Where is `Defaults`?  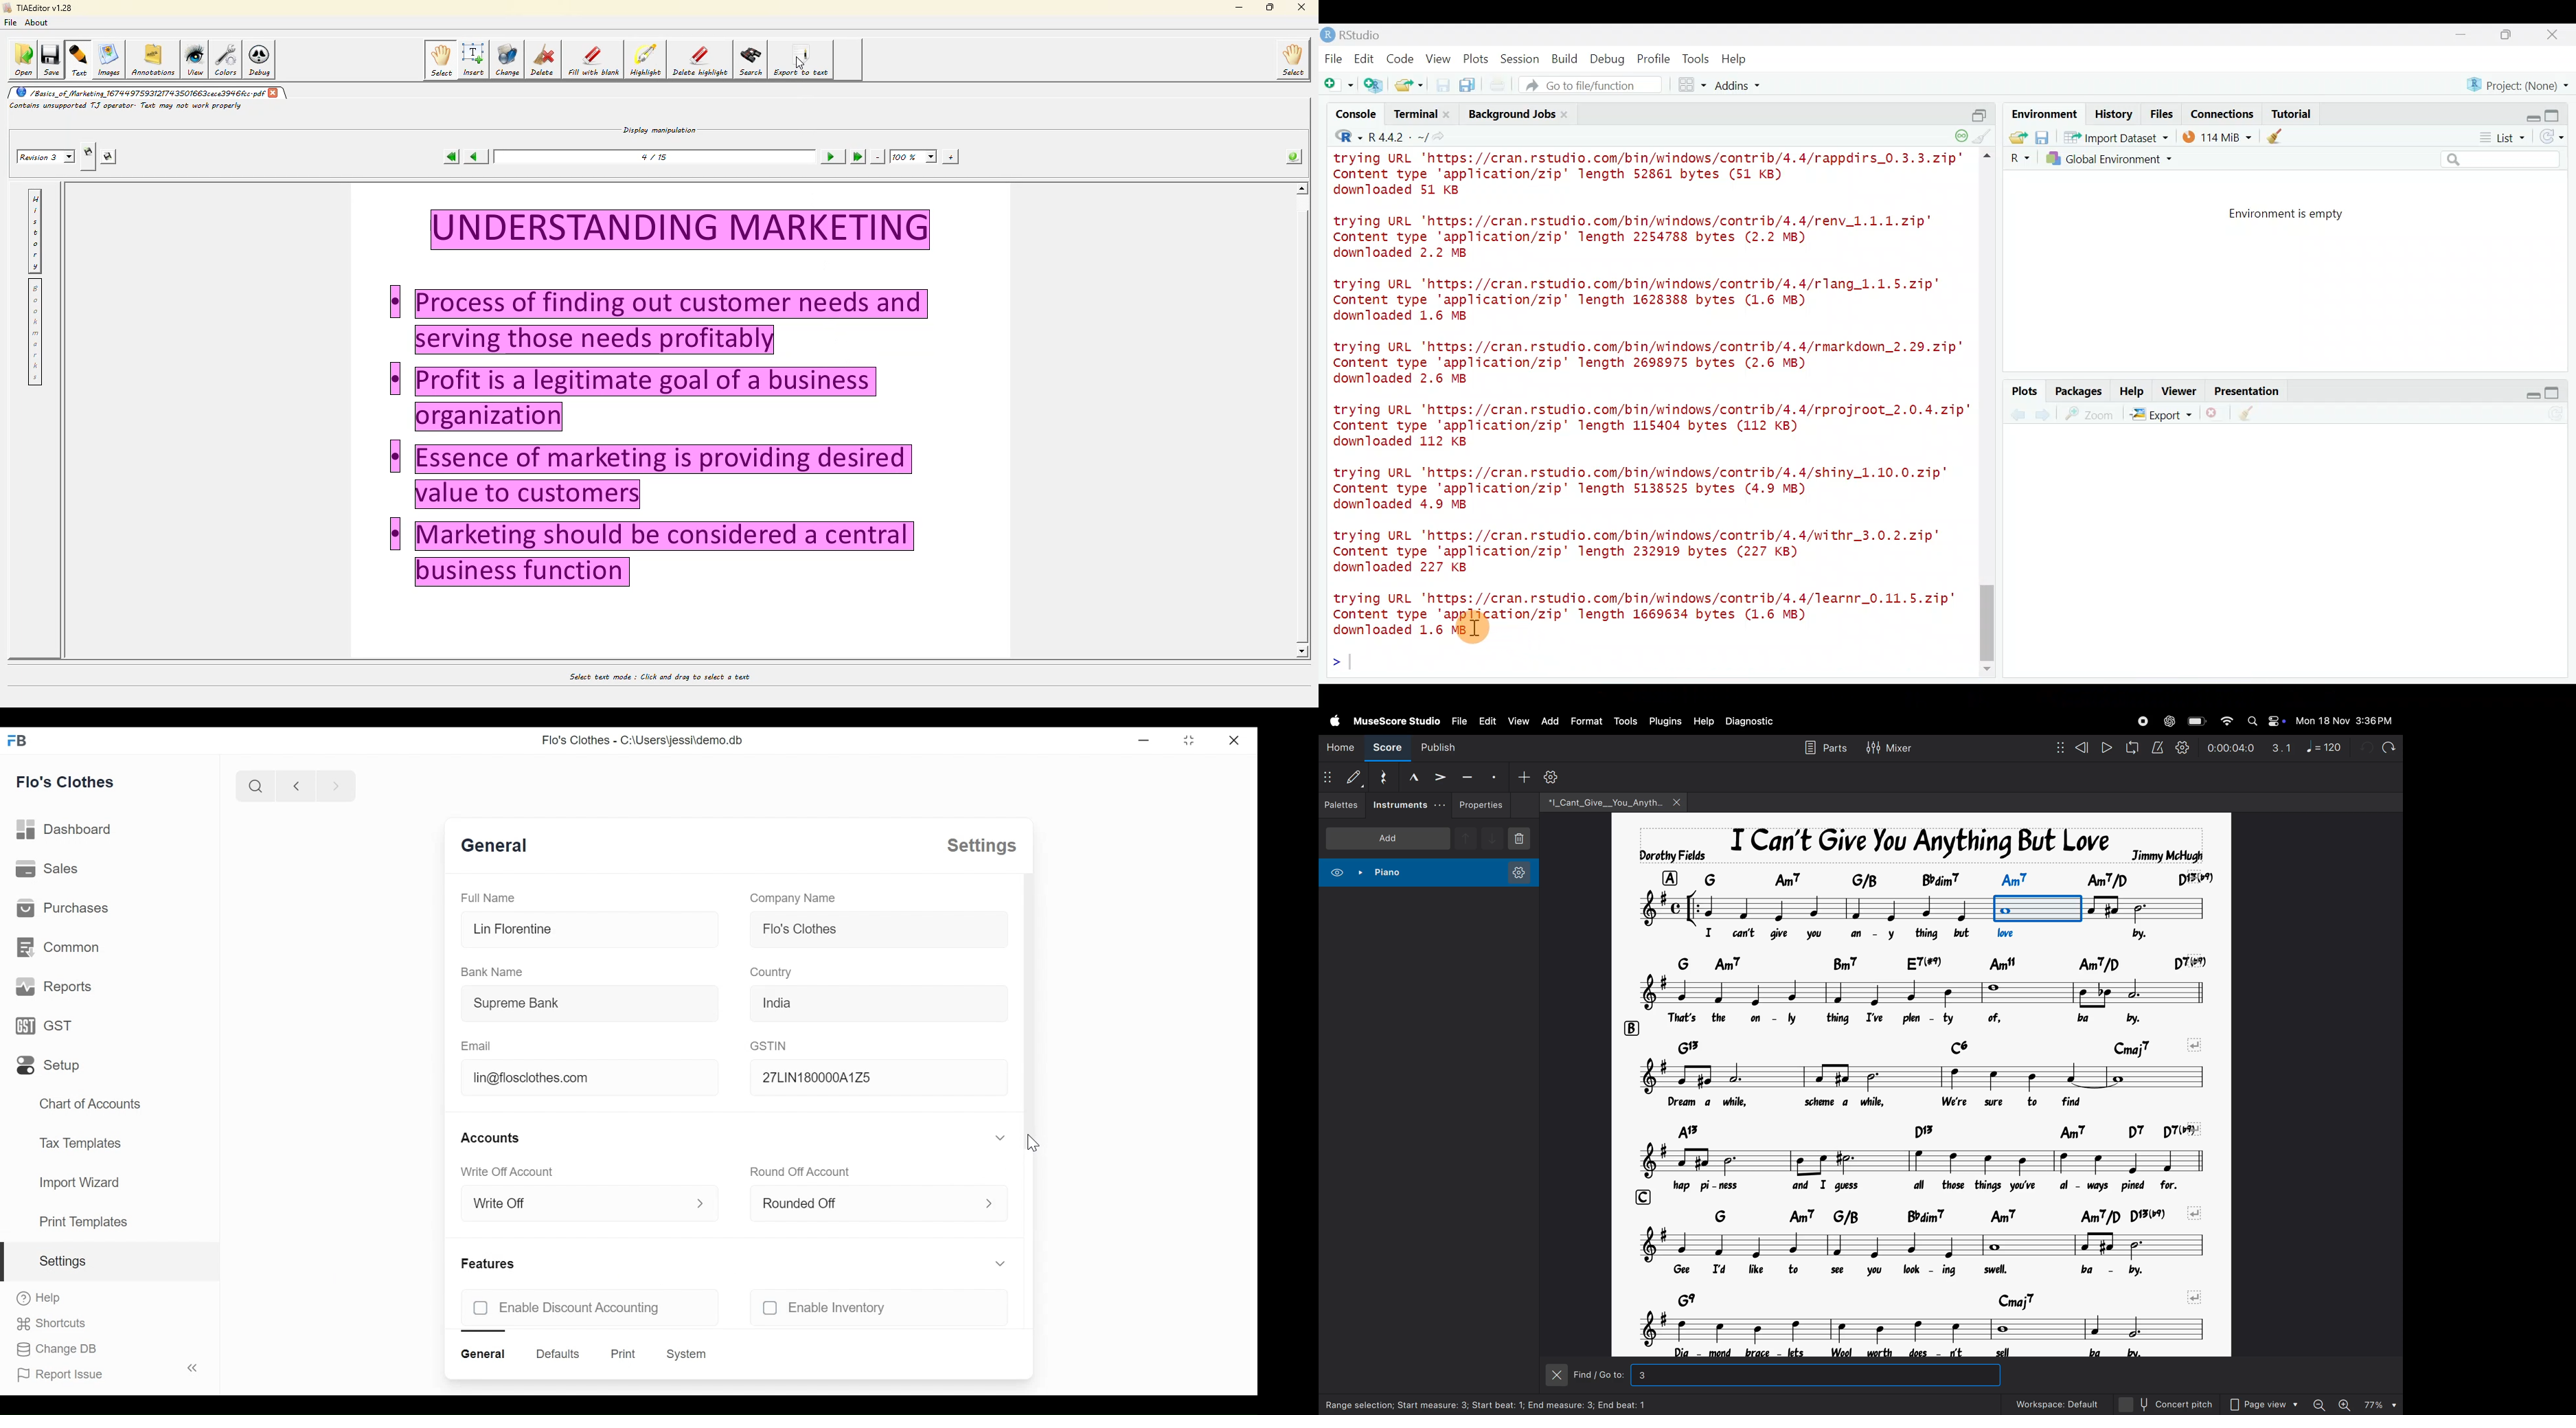
Defaults is located at coordinates (558, 1353).